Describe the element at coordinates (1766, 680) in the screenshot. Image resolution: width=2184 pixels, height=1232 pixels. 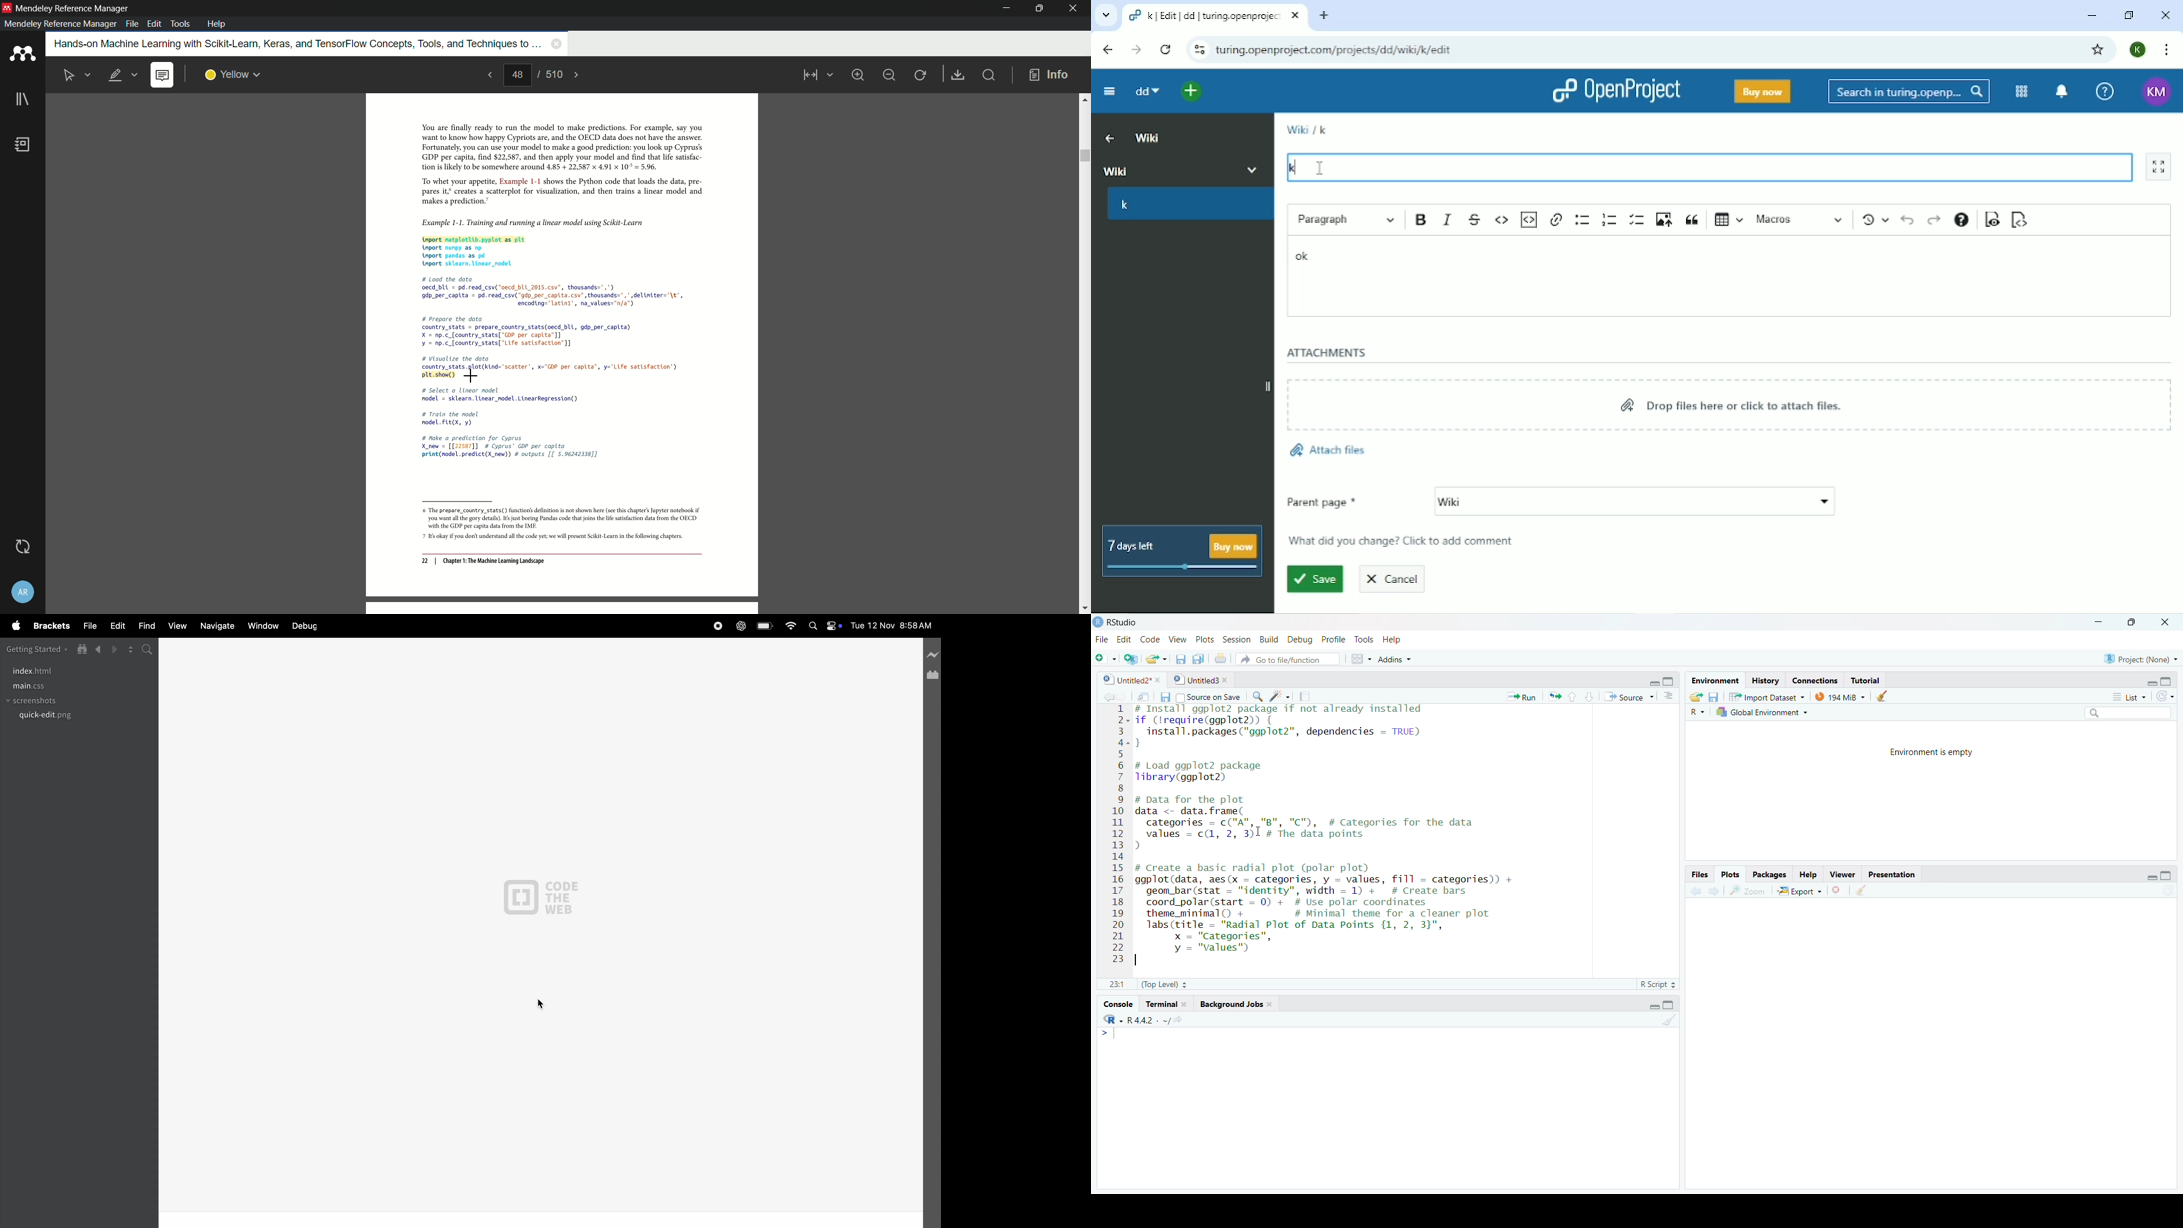
I see `History` at that location.